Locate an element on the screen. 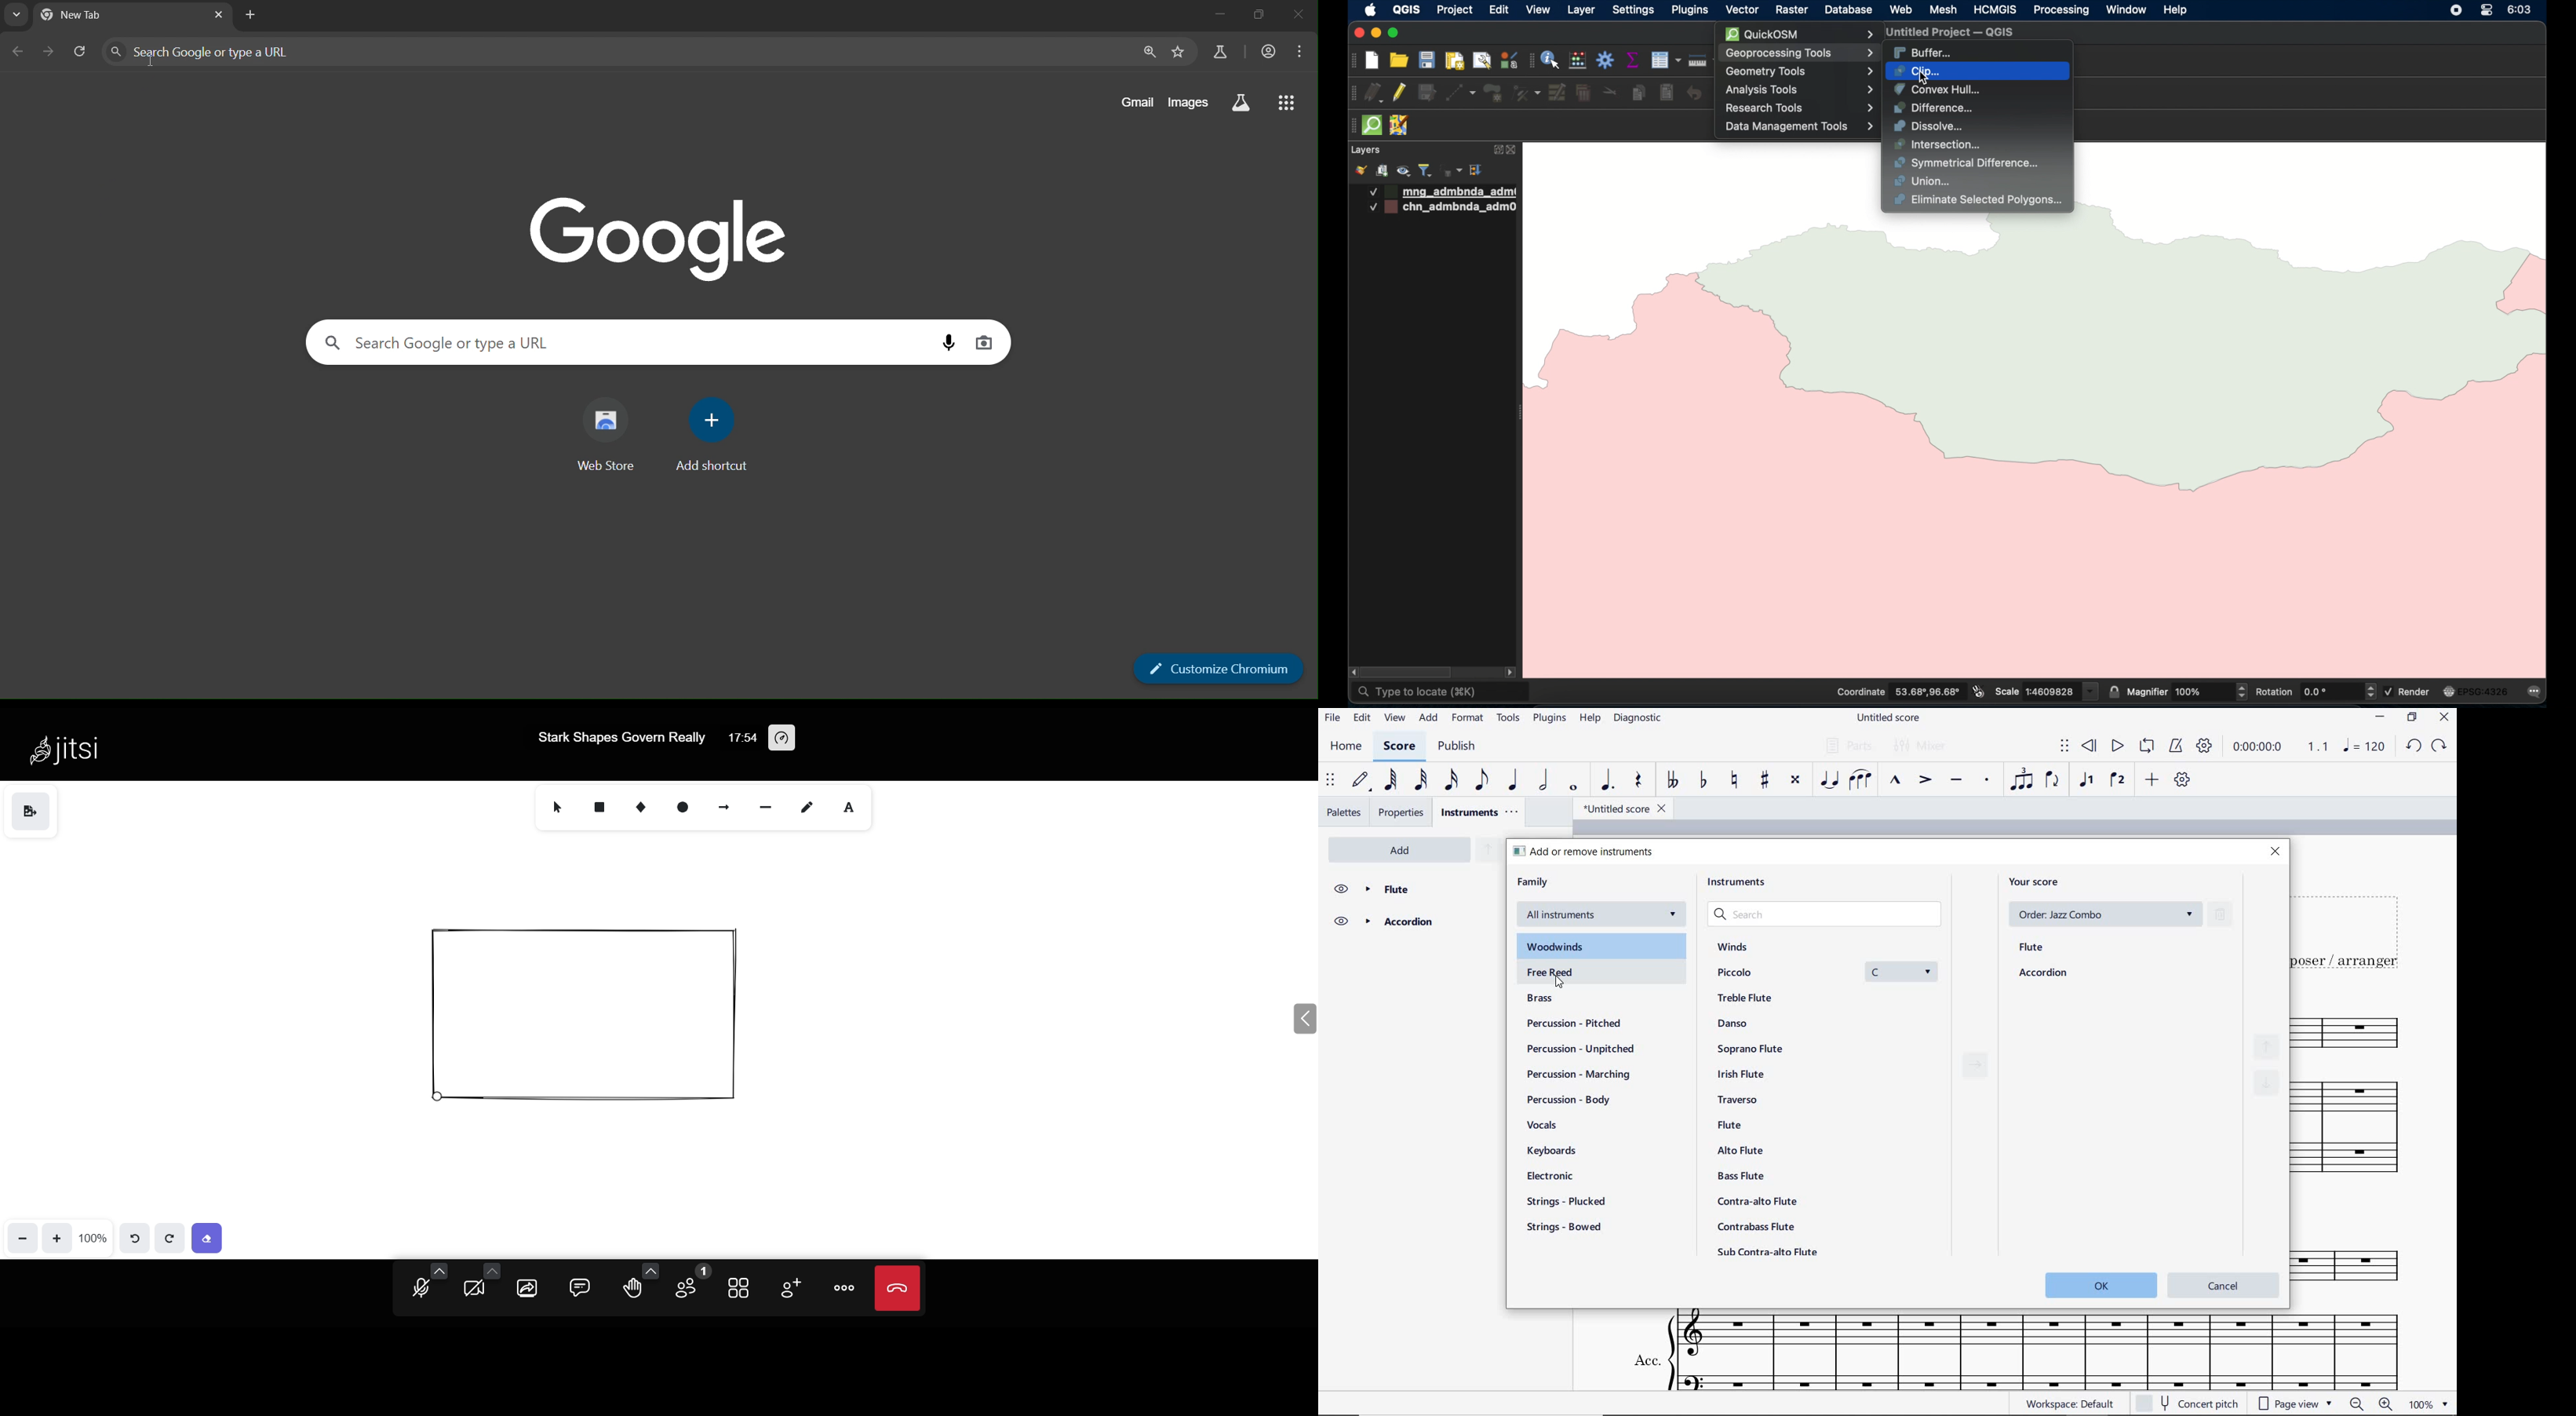 The height and width of the screenshot is (1428, 2576). screen share is located at coordinates (526, 1288).